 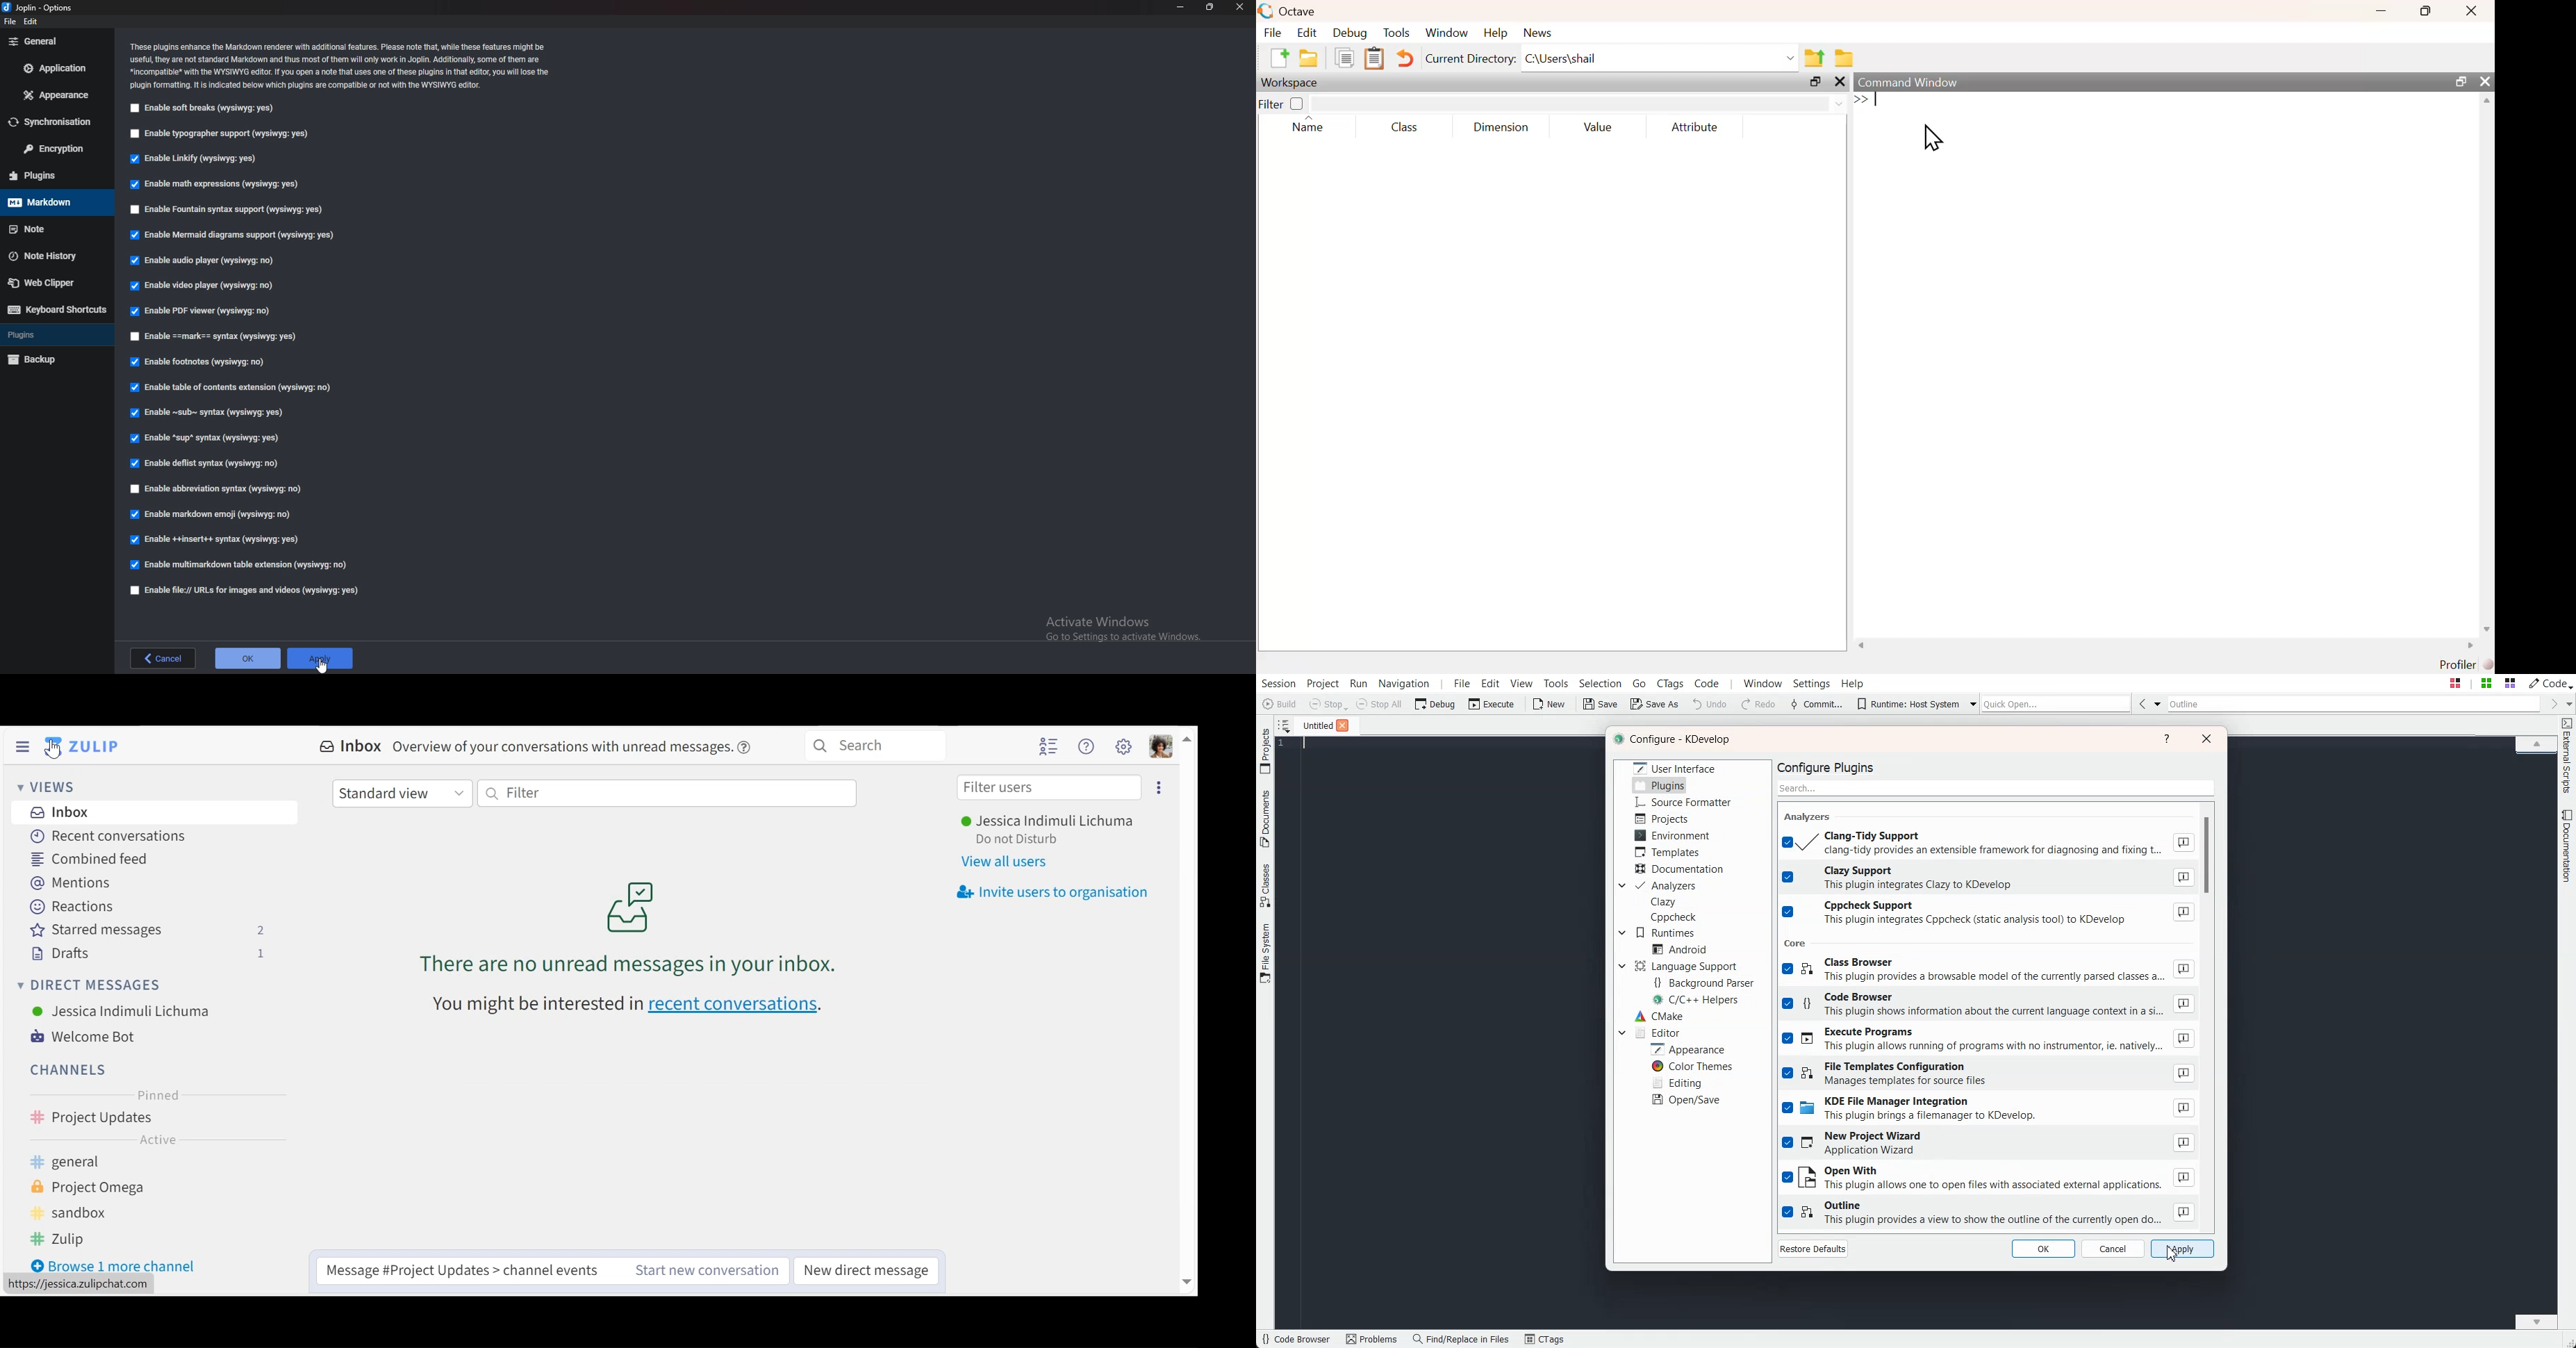 I want to click on About, so click(x=2182, y=842).